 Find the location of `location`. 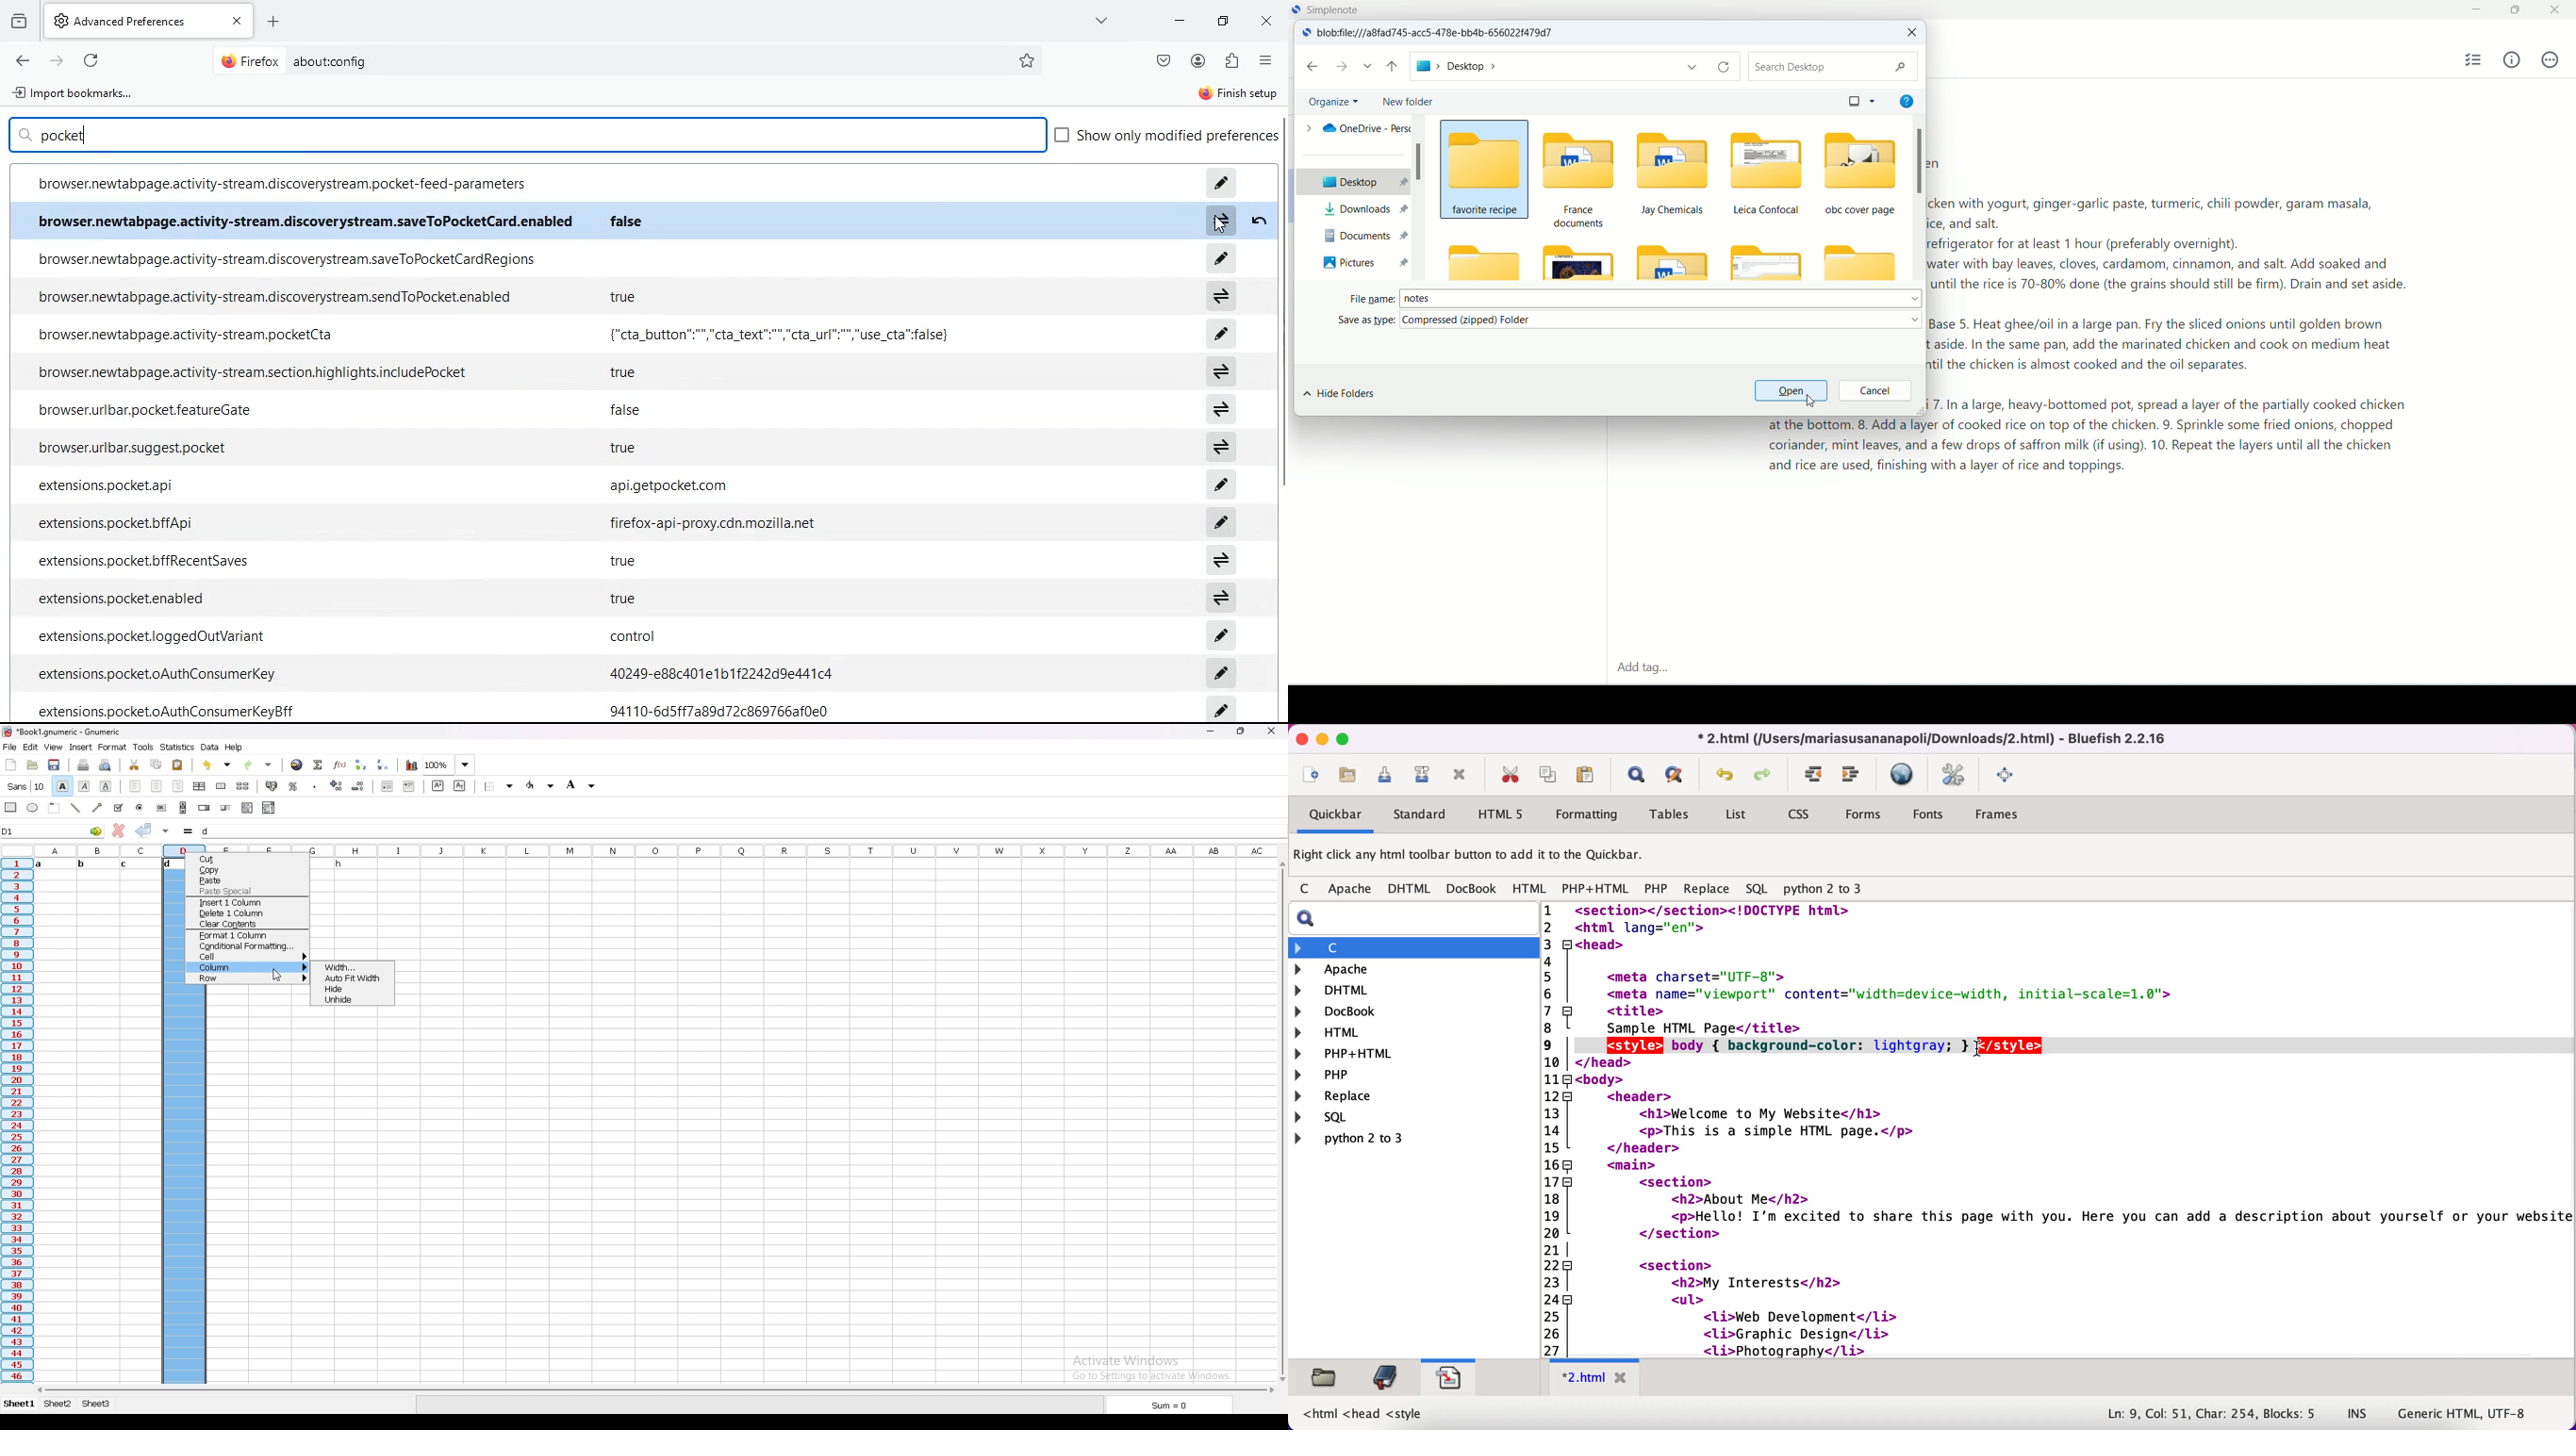

location is located at coordinates (1442, 34).